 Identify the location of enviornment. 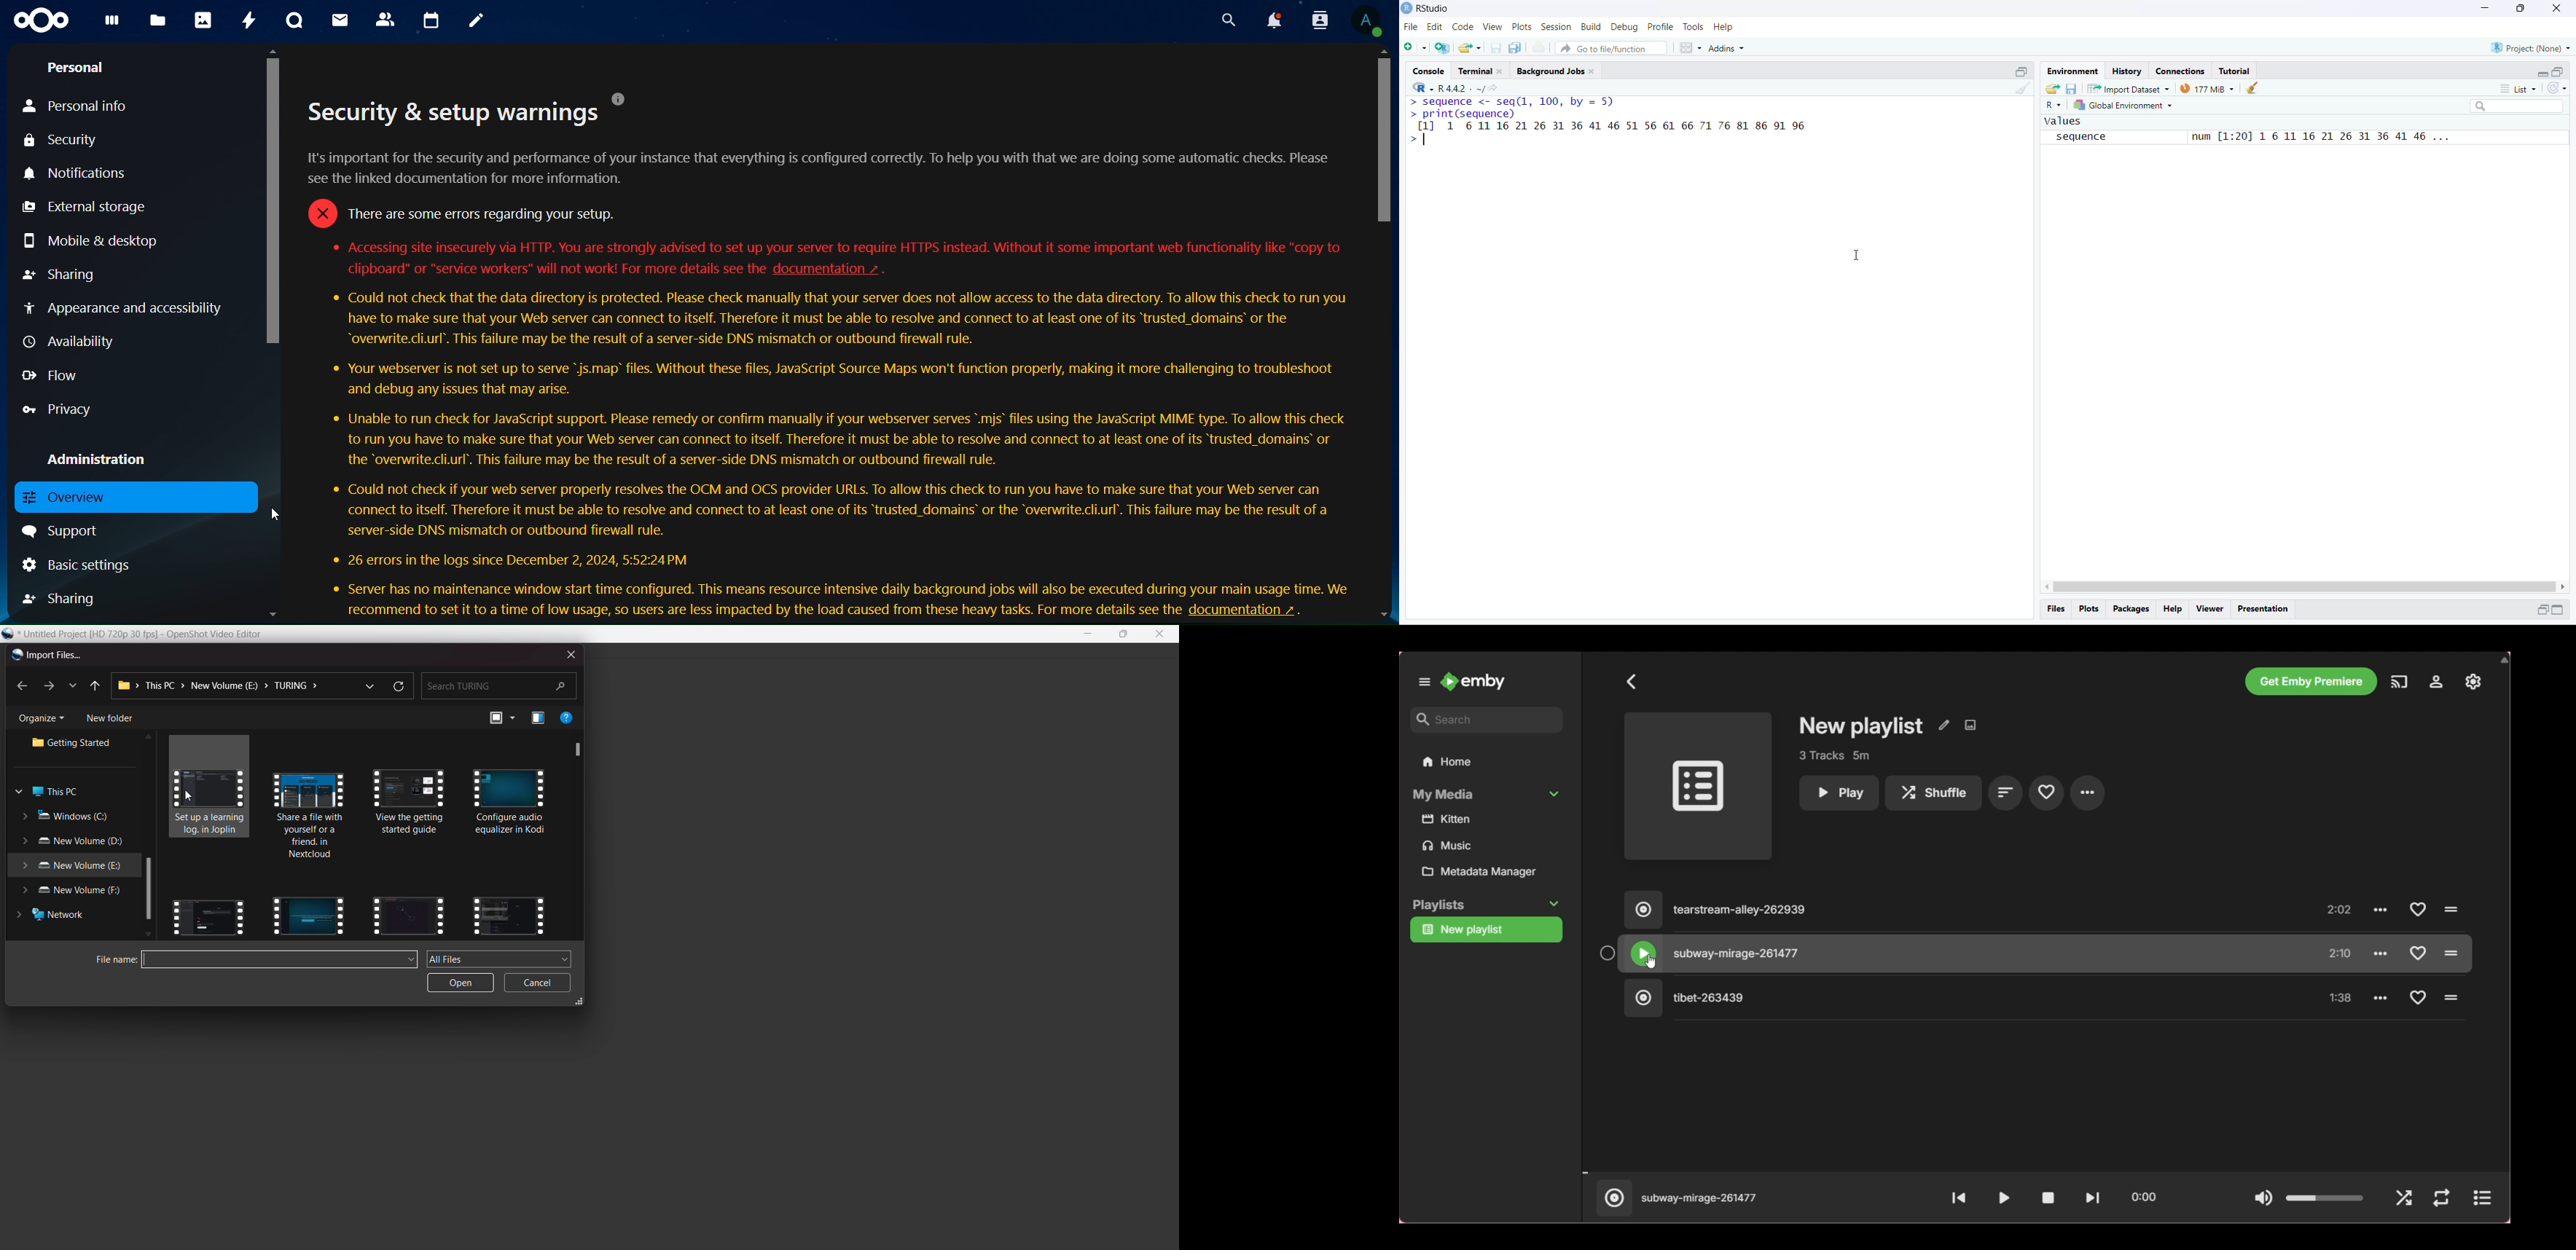
(2074, 72).